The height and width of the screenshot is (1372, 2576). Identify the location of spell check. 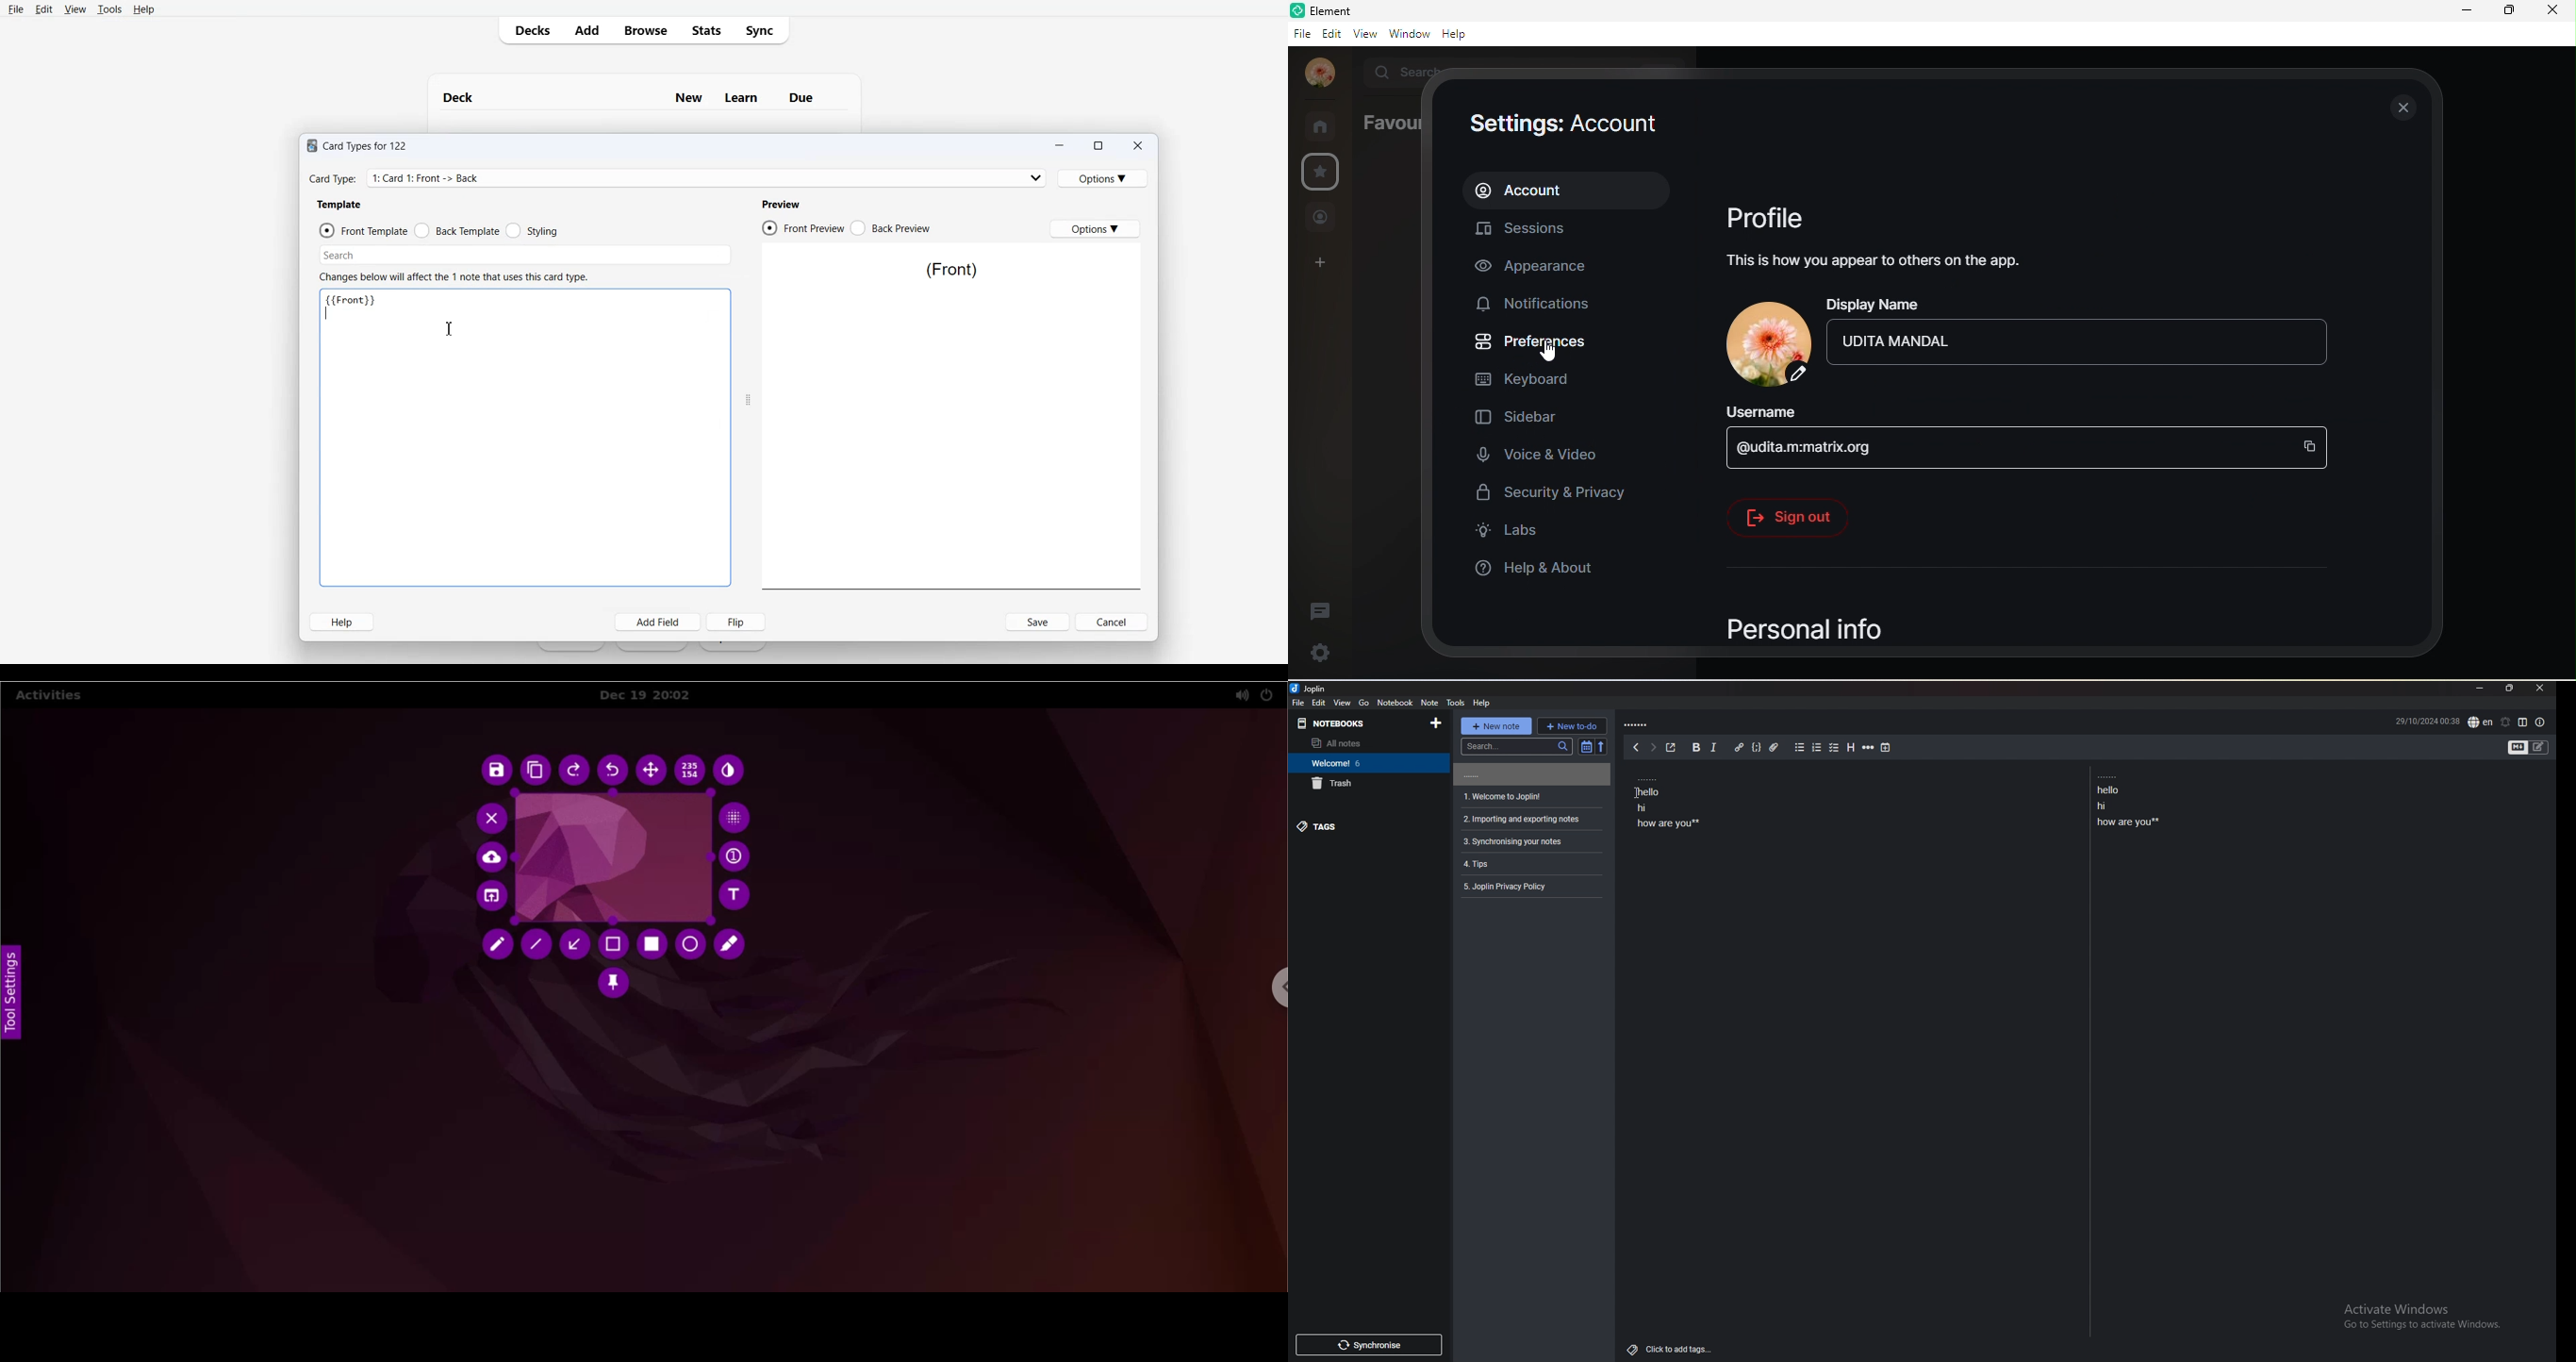
(2482, 722).